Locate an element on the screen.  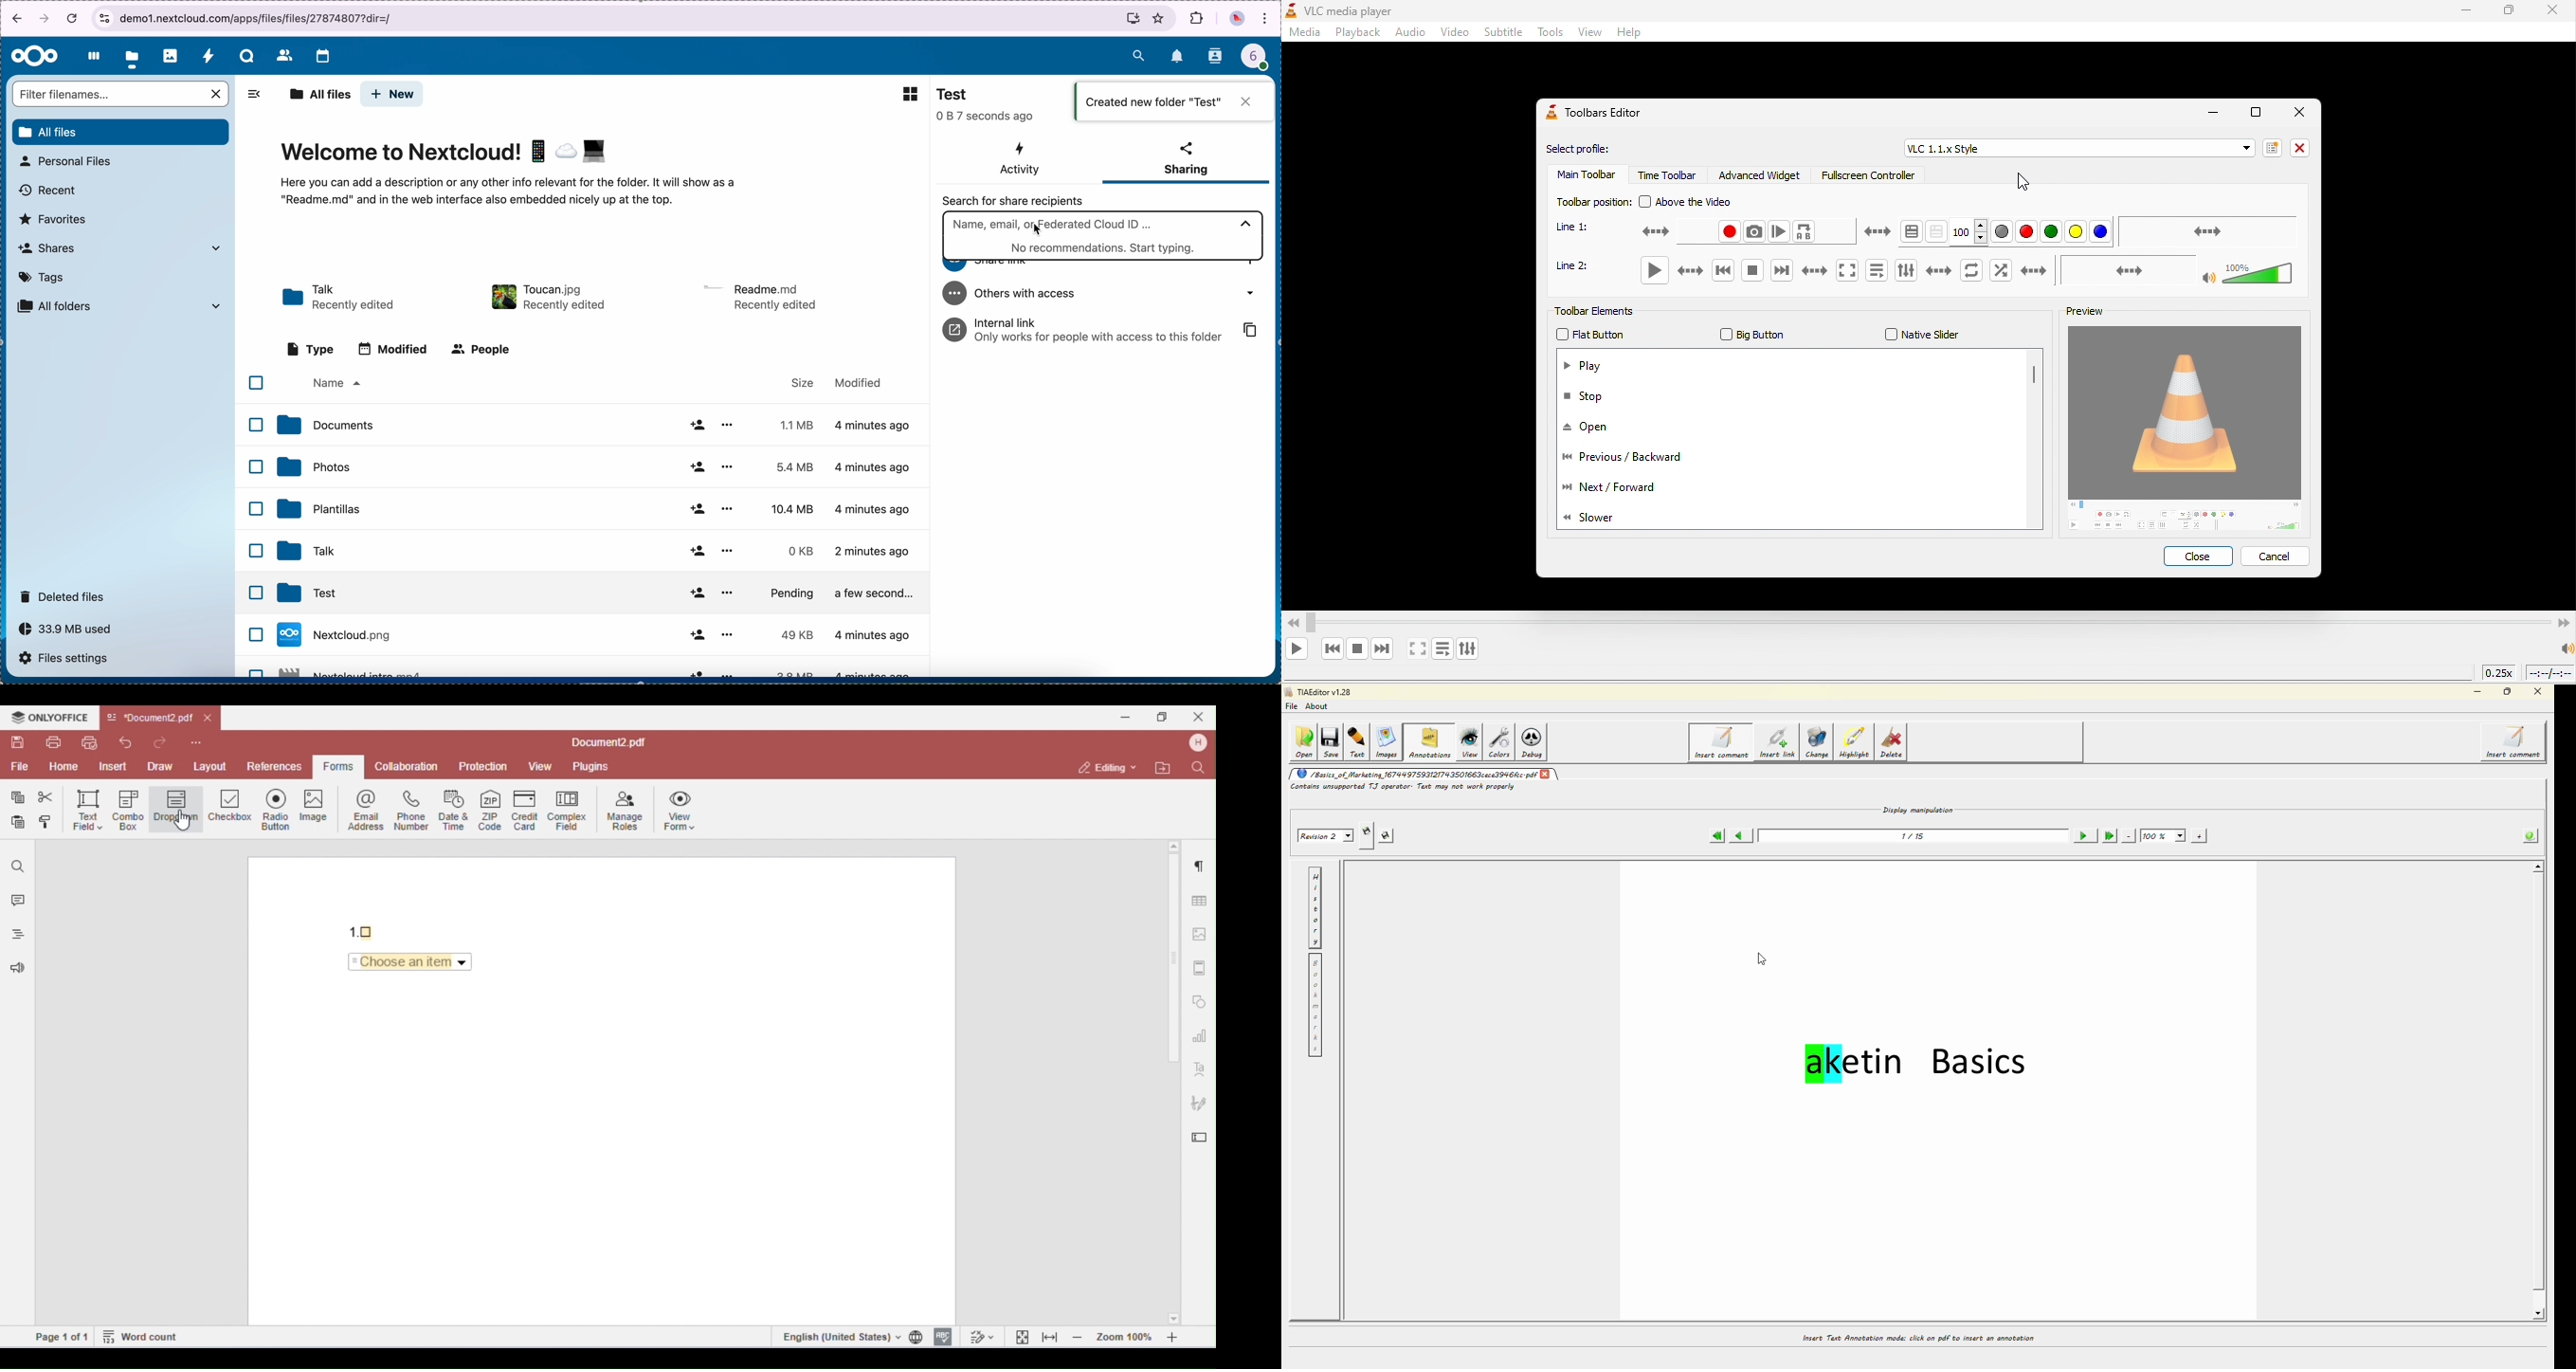
vlc 1.1 x style  is located at coordinates (2076, 149).